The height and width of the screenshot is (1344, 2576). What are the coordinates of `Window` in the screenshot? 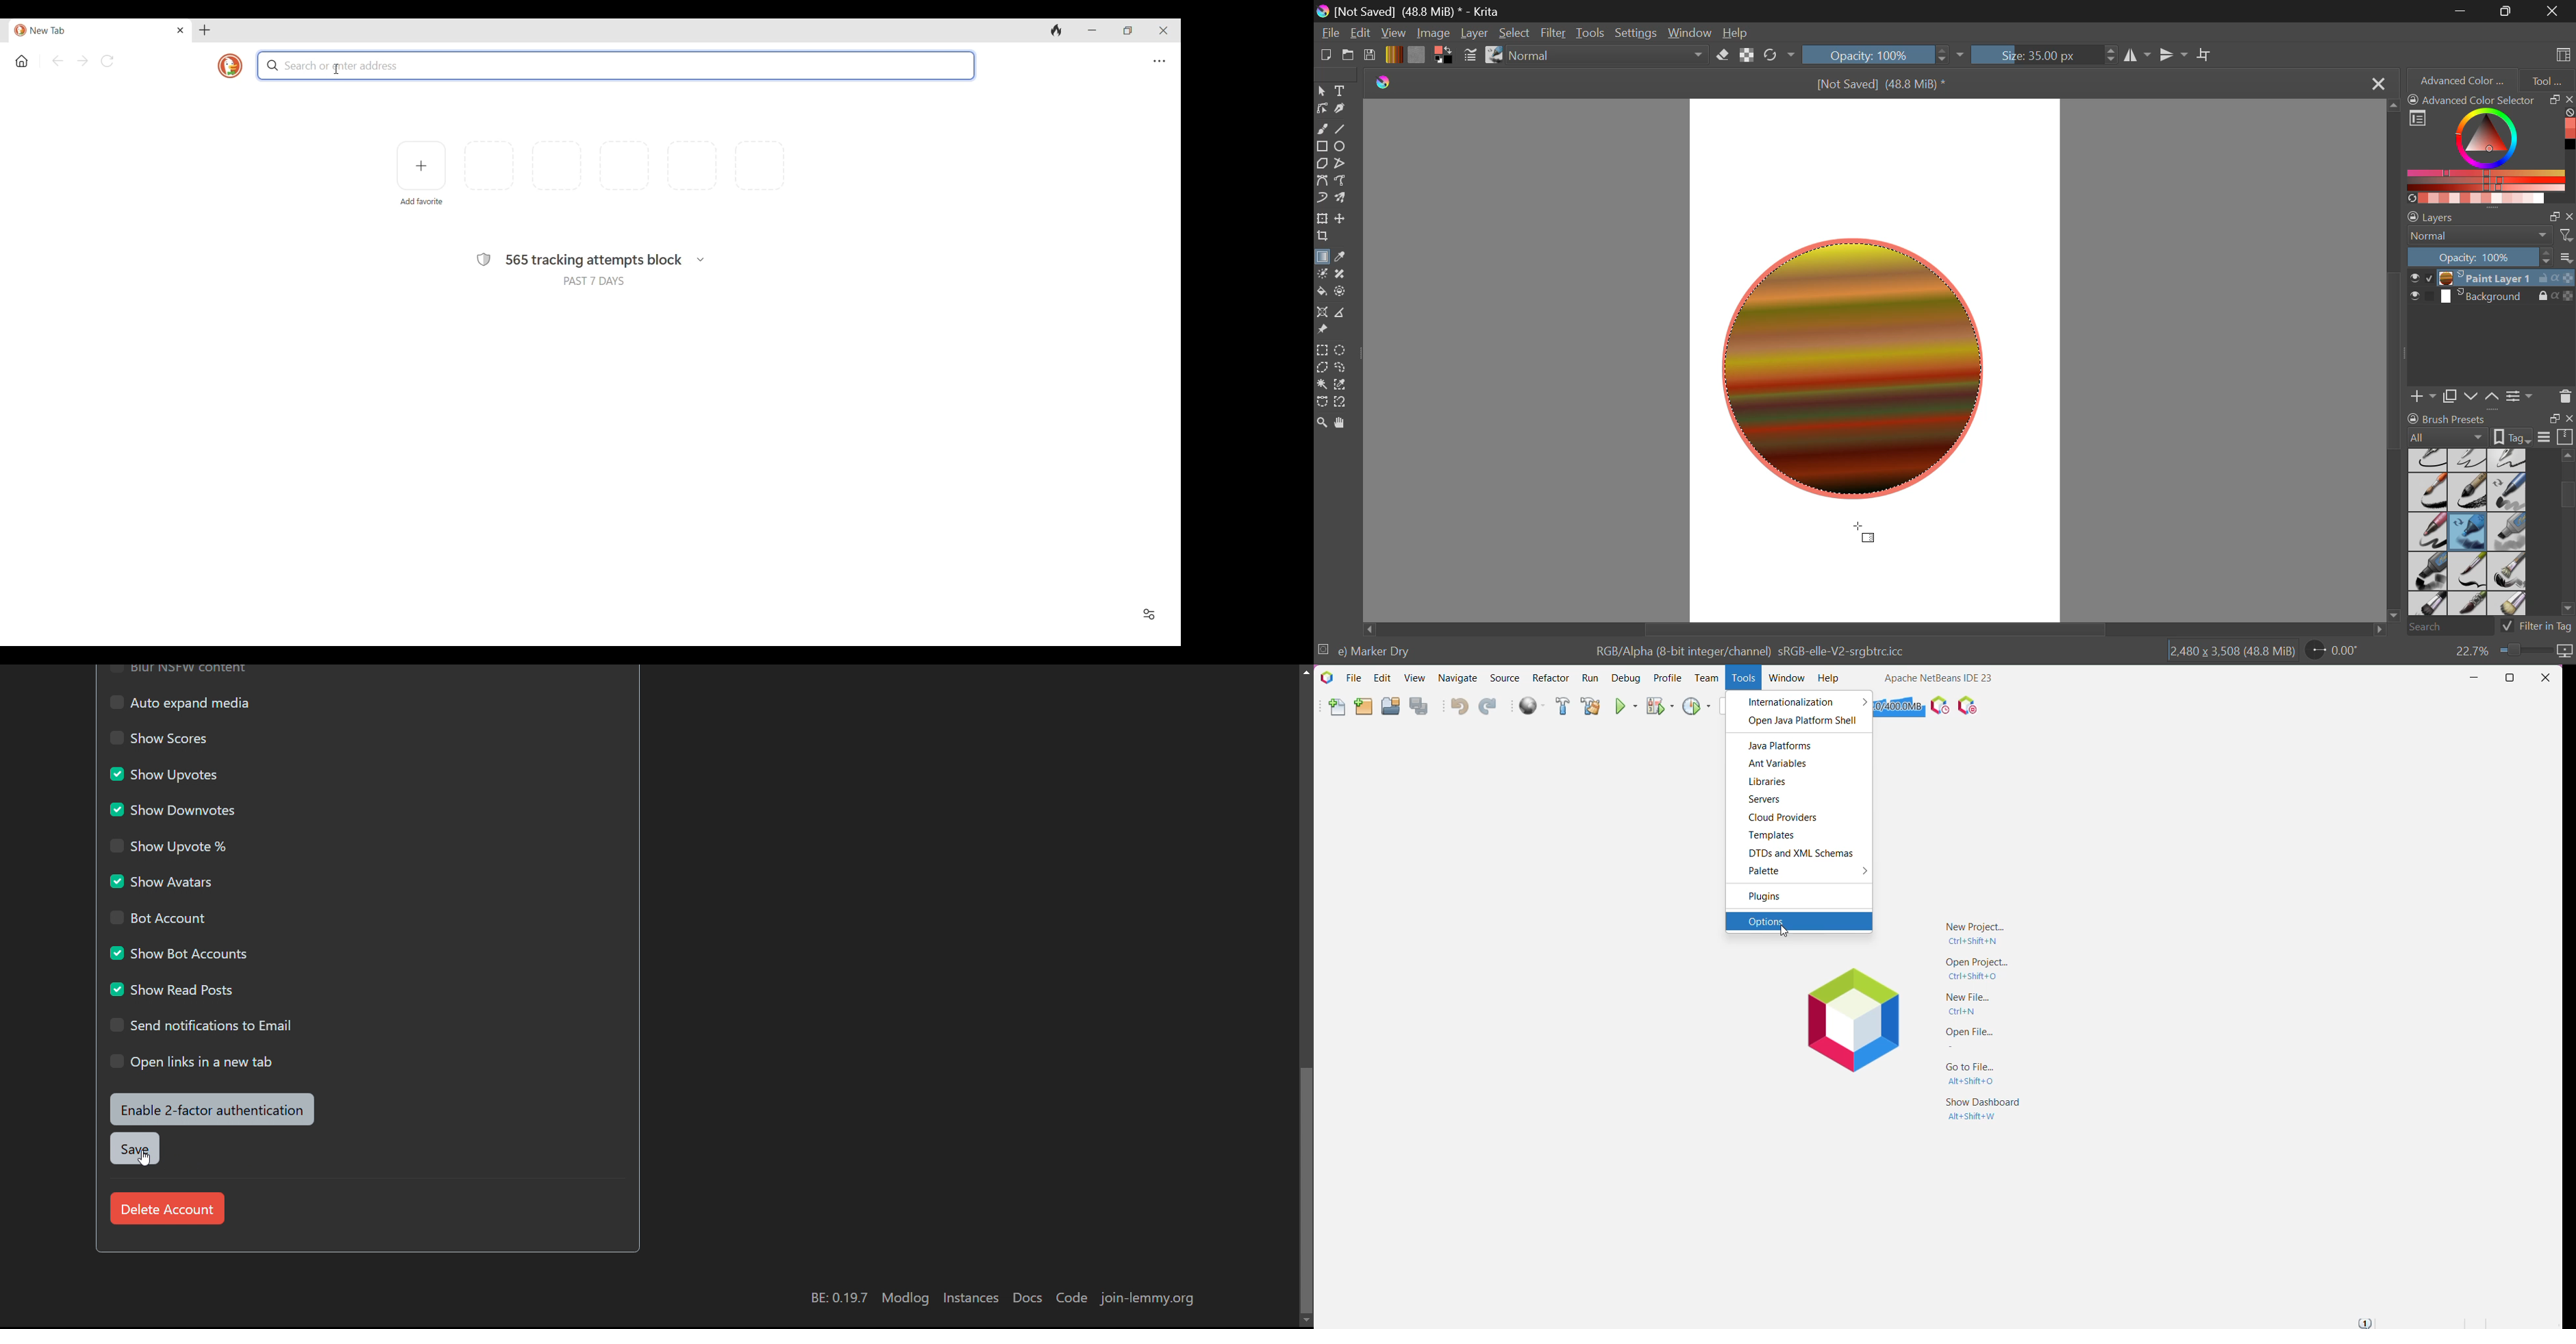 It's located at (1694, 34).